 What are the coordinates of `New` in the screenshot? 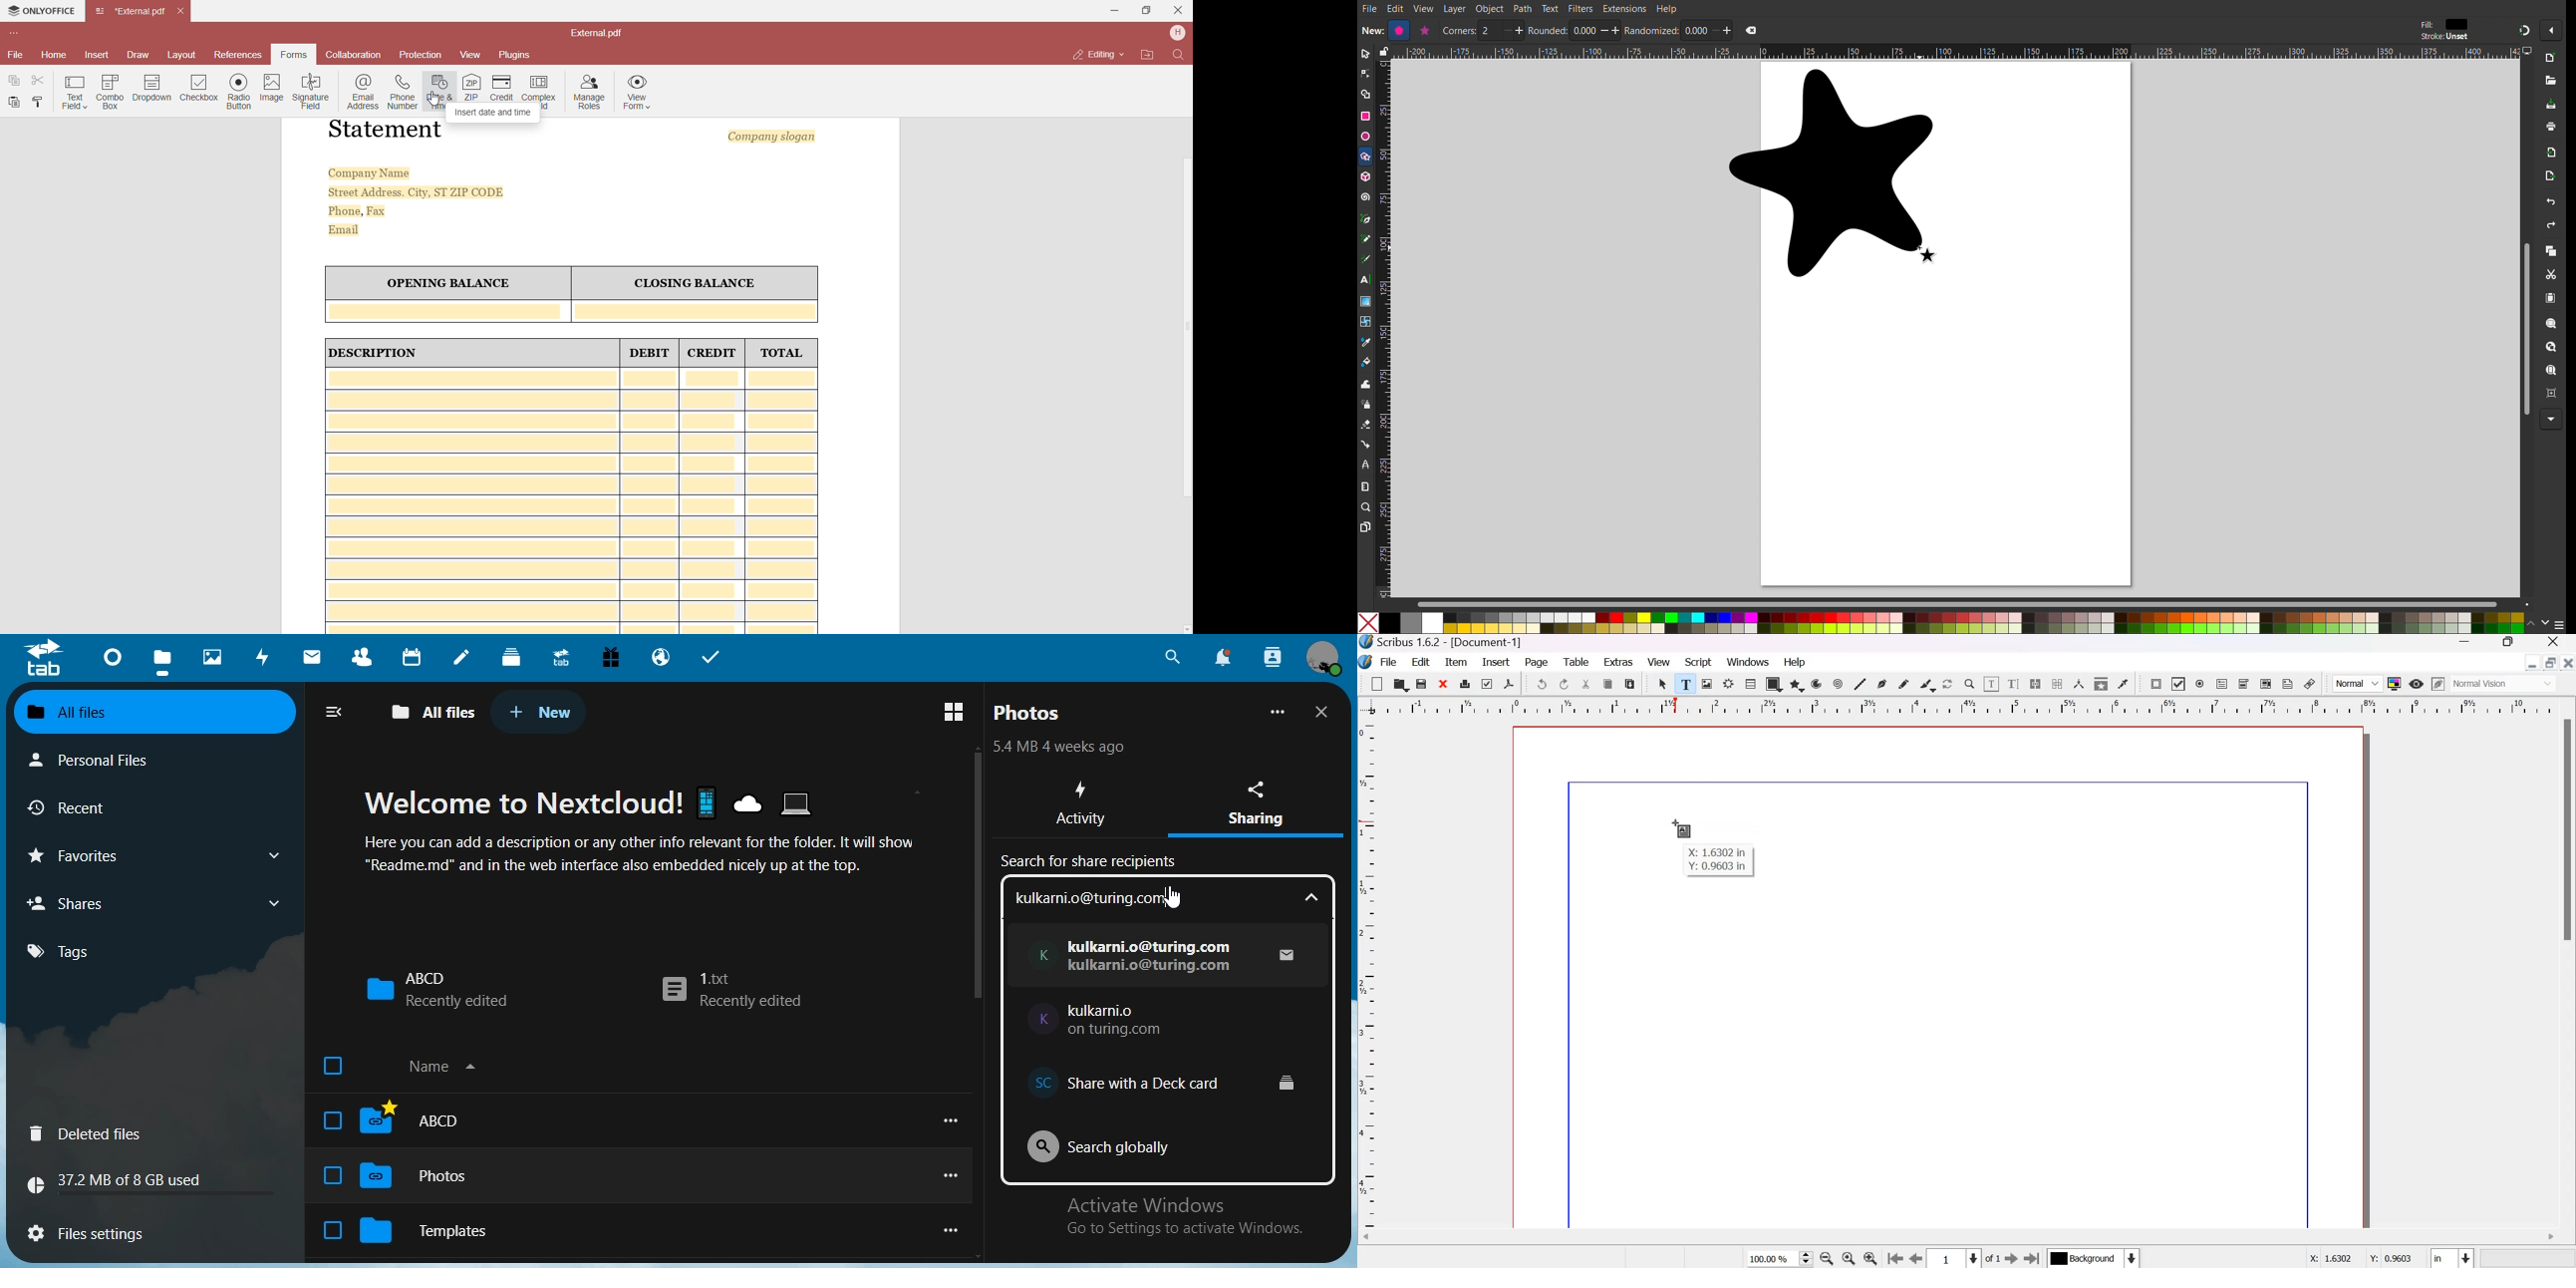 It's located at (2553, 59).